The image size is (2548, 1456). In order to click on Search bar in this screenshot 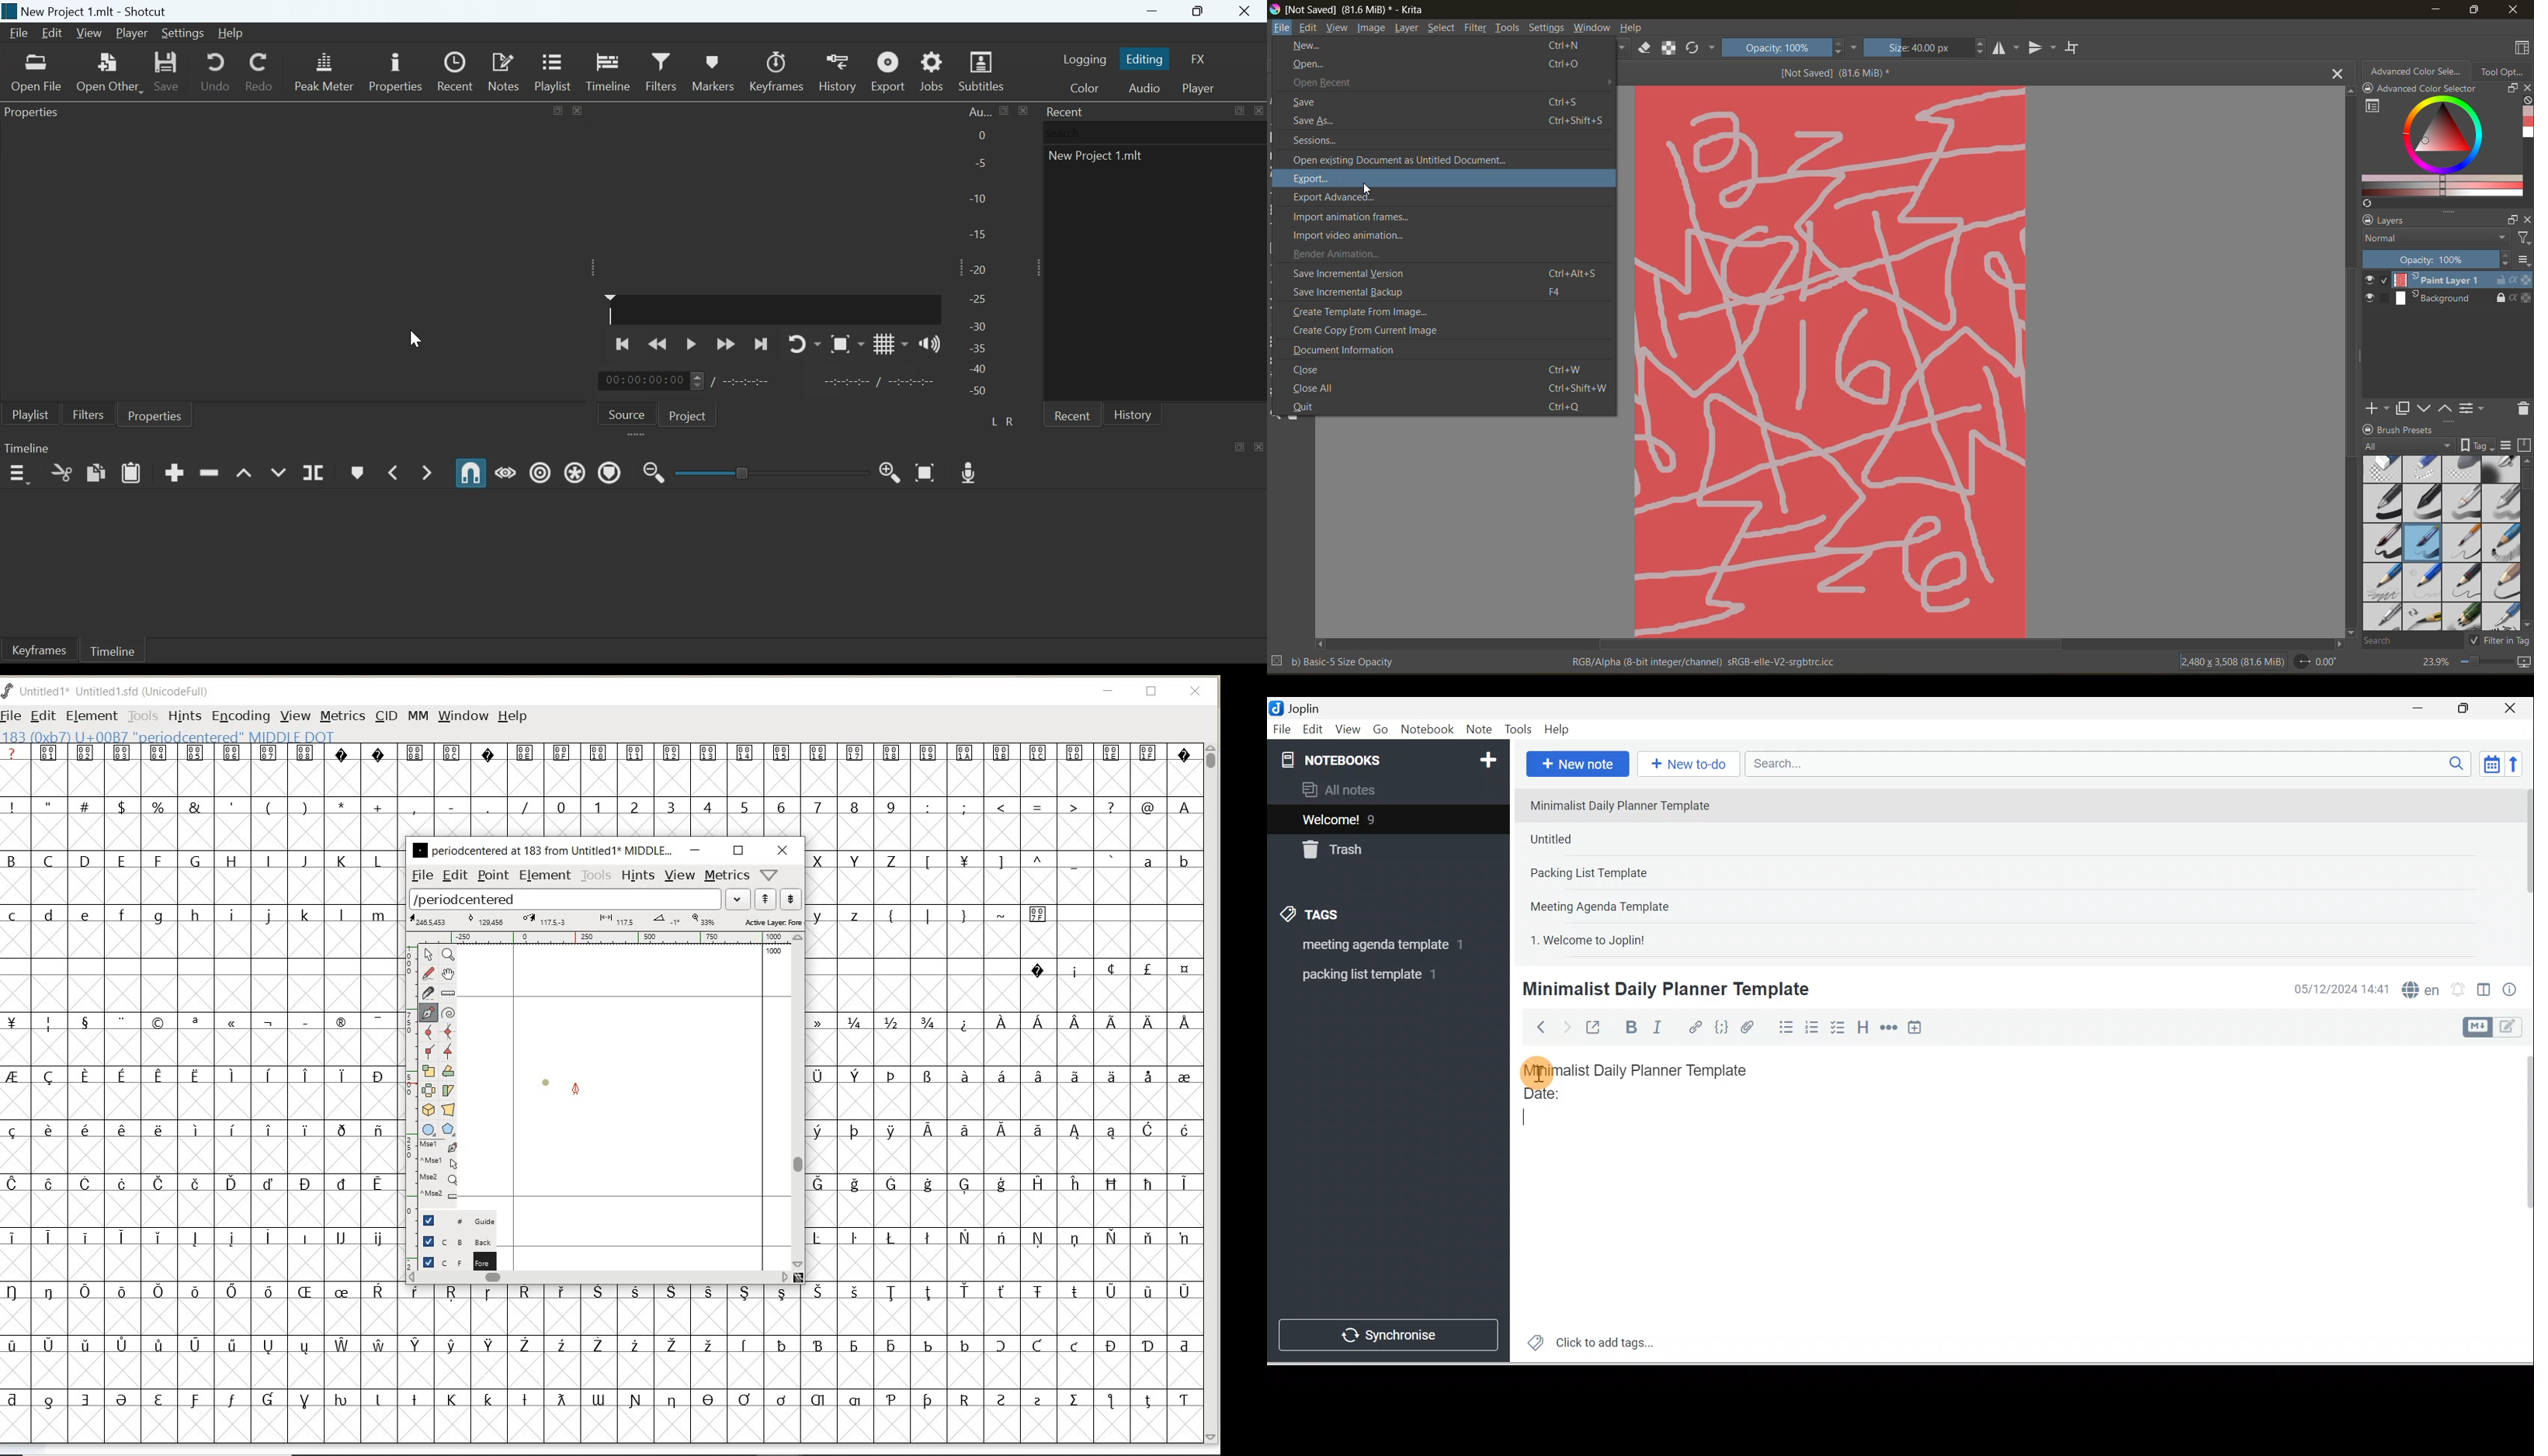, I will do `click(2112, 764)`.